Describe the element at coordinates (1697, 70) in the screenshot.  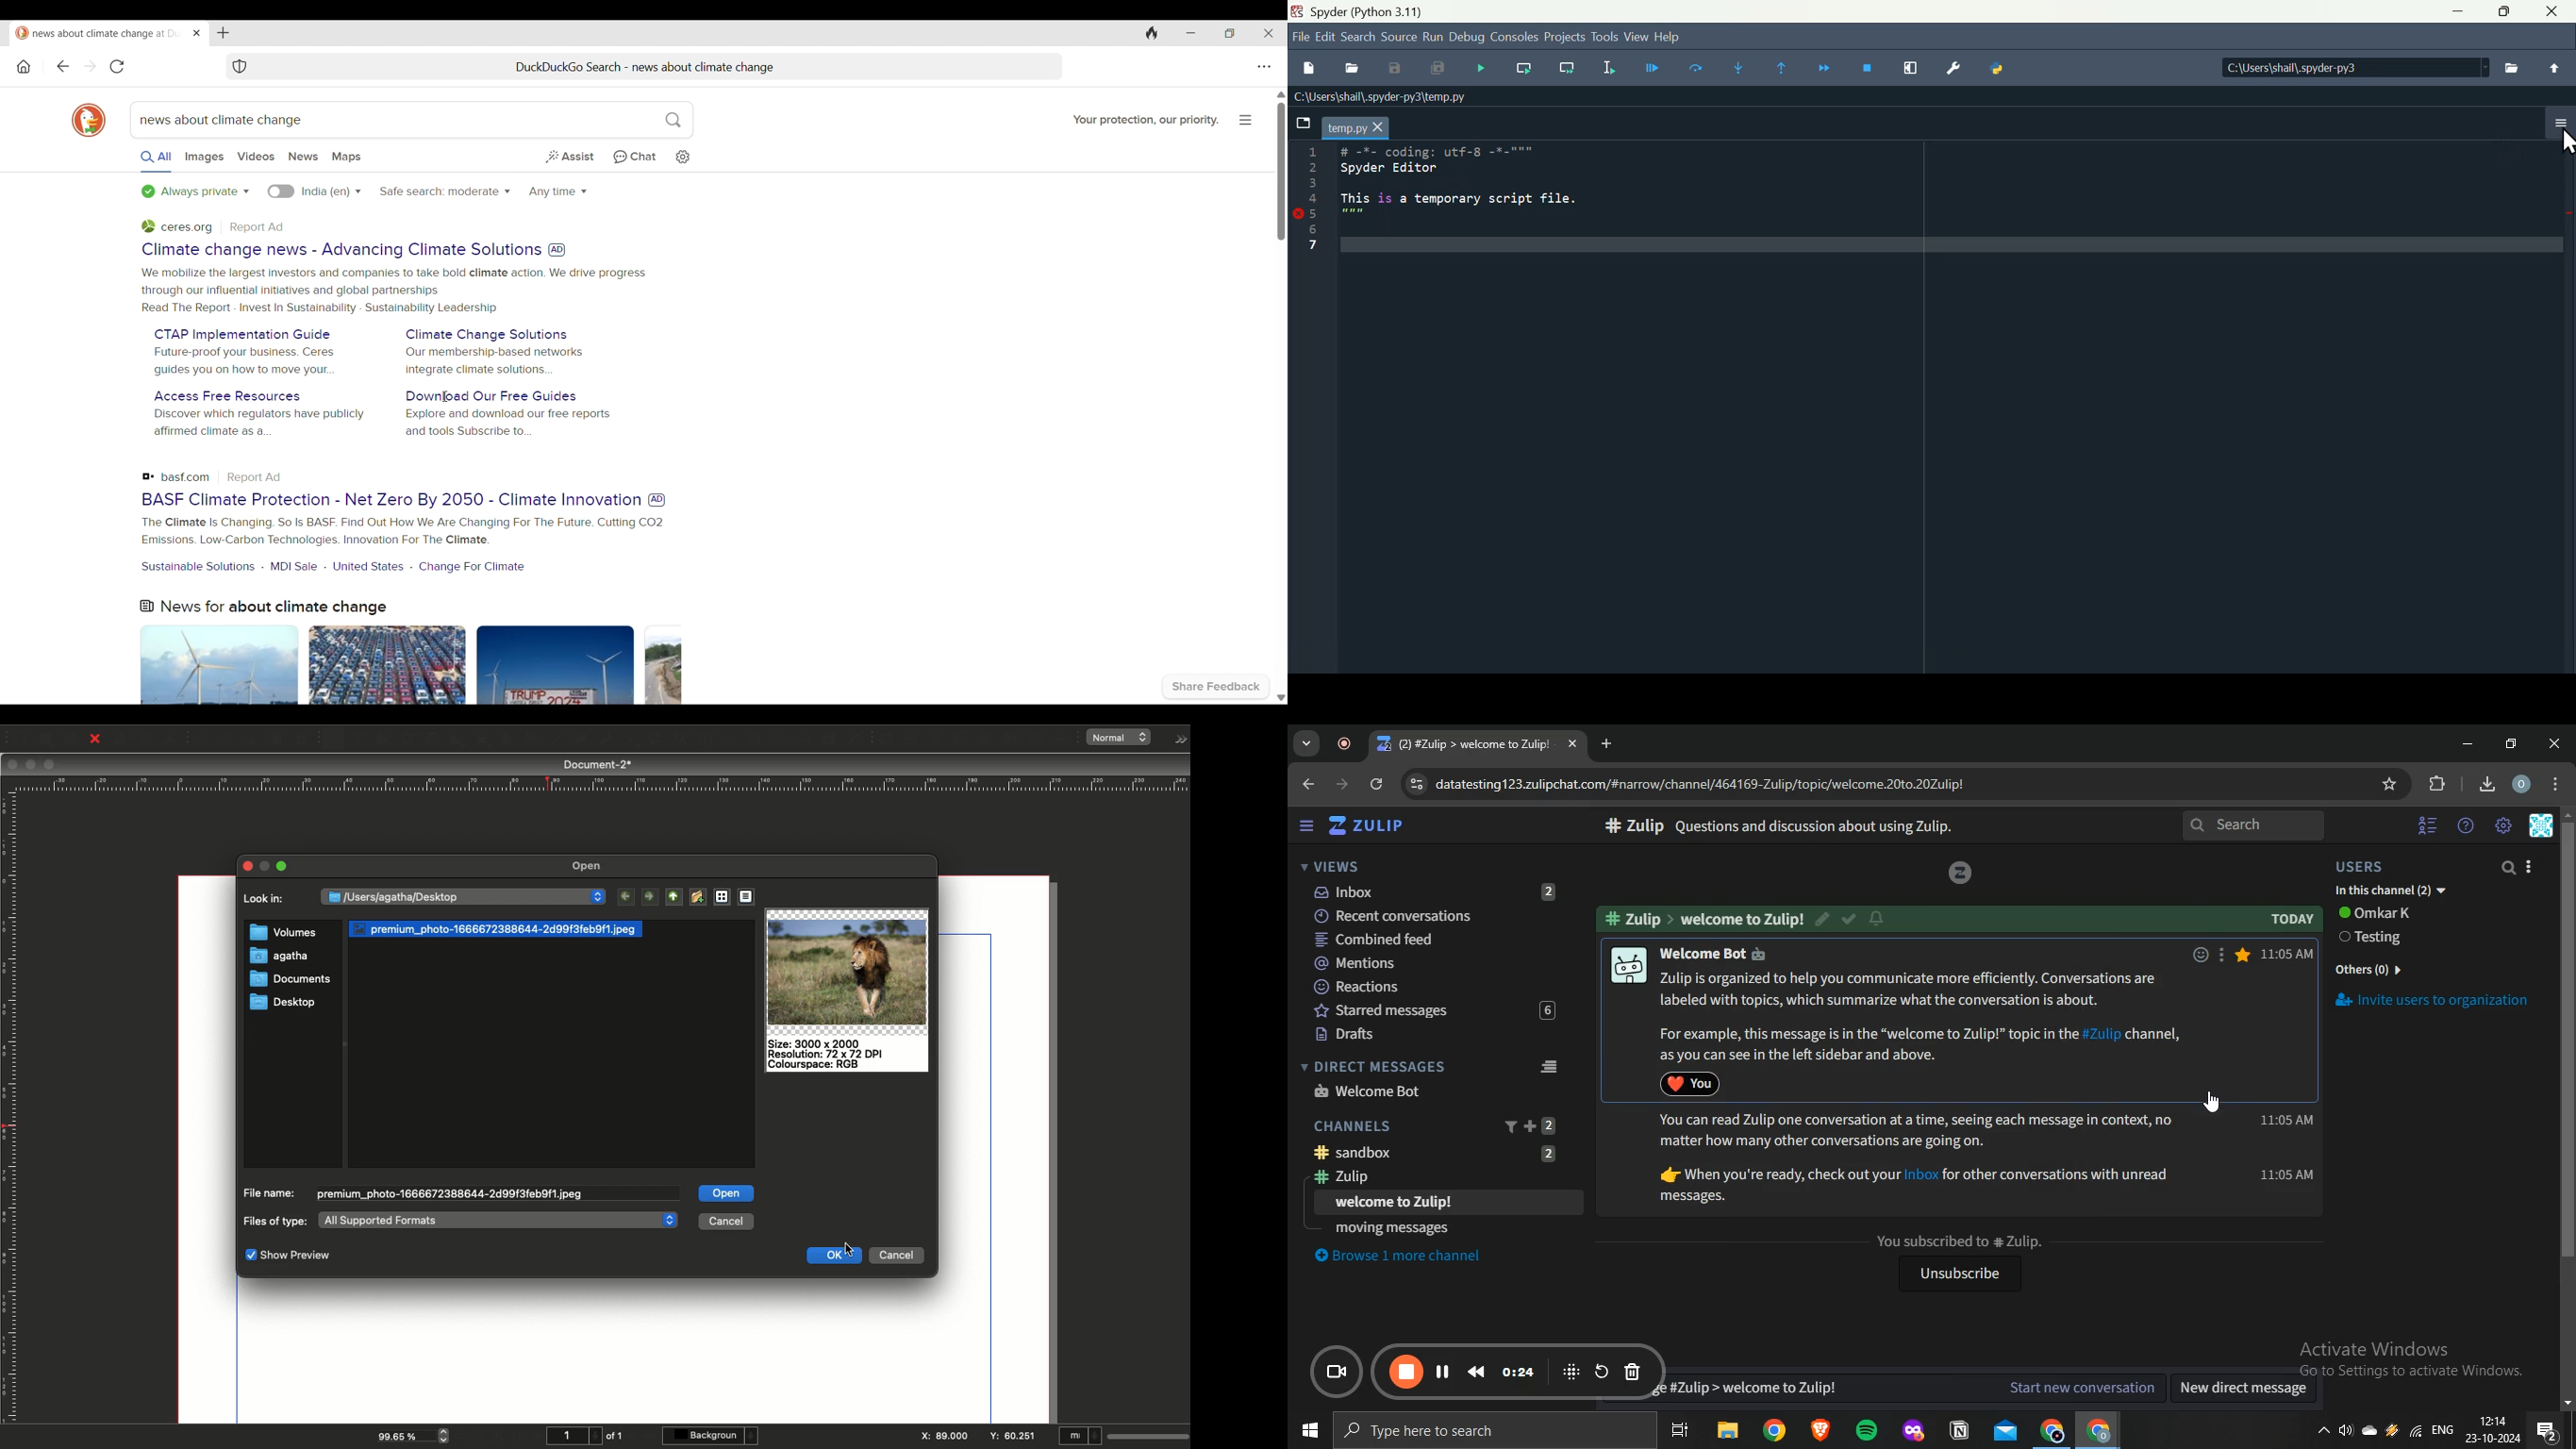
I see `Run current cell` at that location.